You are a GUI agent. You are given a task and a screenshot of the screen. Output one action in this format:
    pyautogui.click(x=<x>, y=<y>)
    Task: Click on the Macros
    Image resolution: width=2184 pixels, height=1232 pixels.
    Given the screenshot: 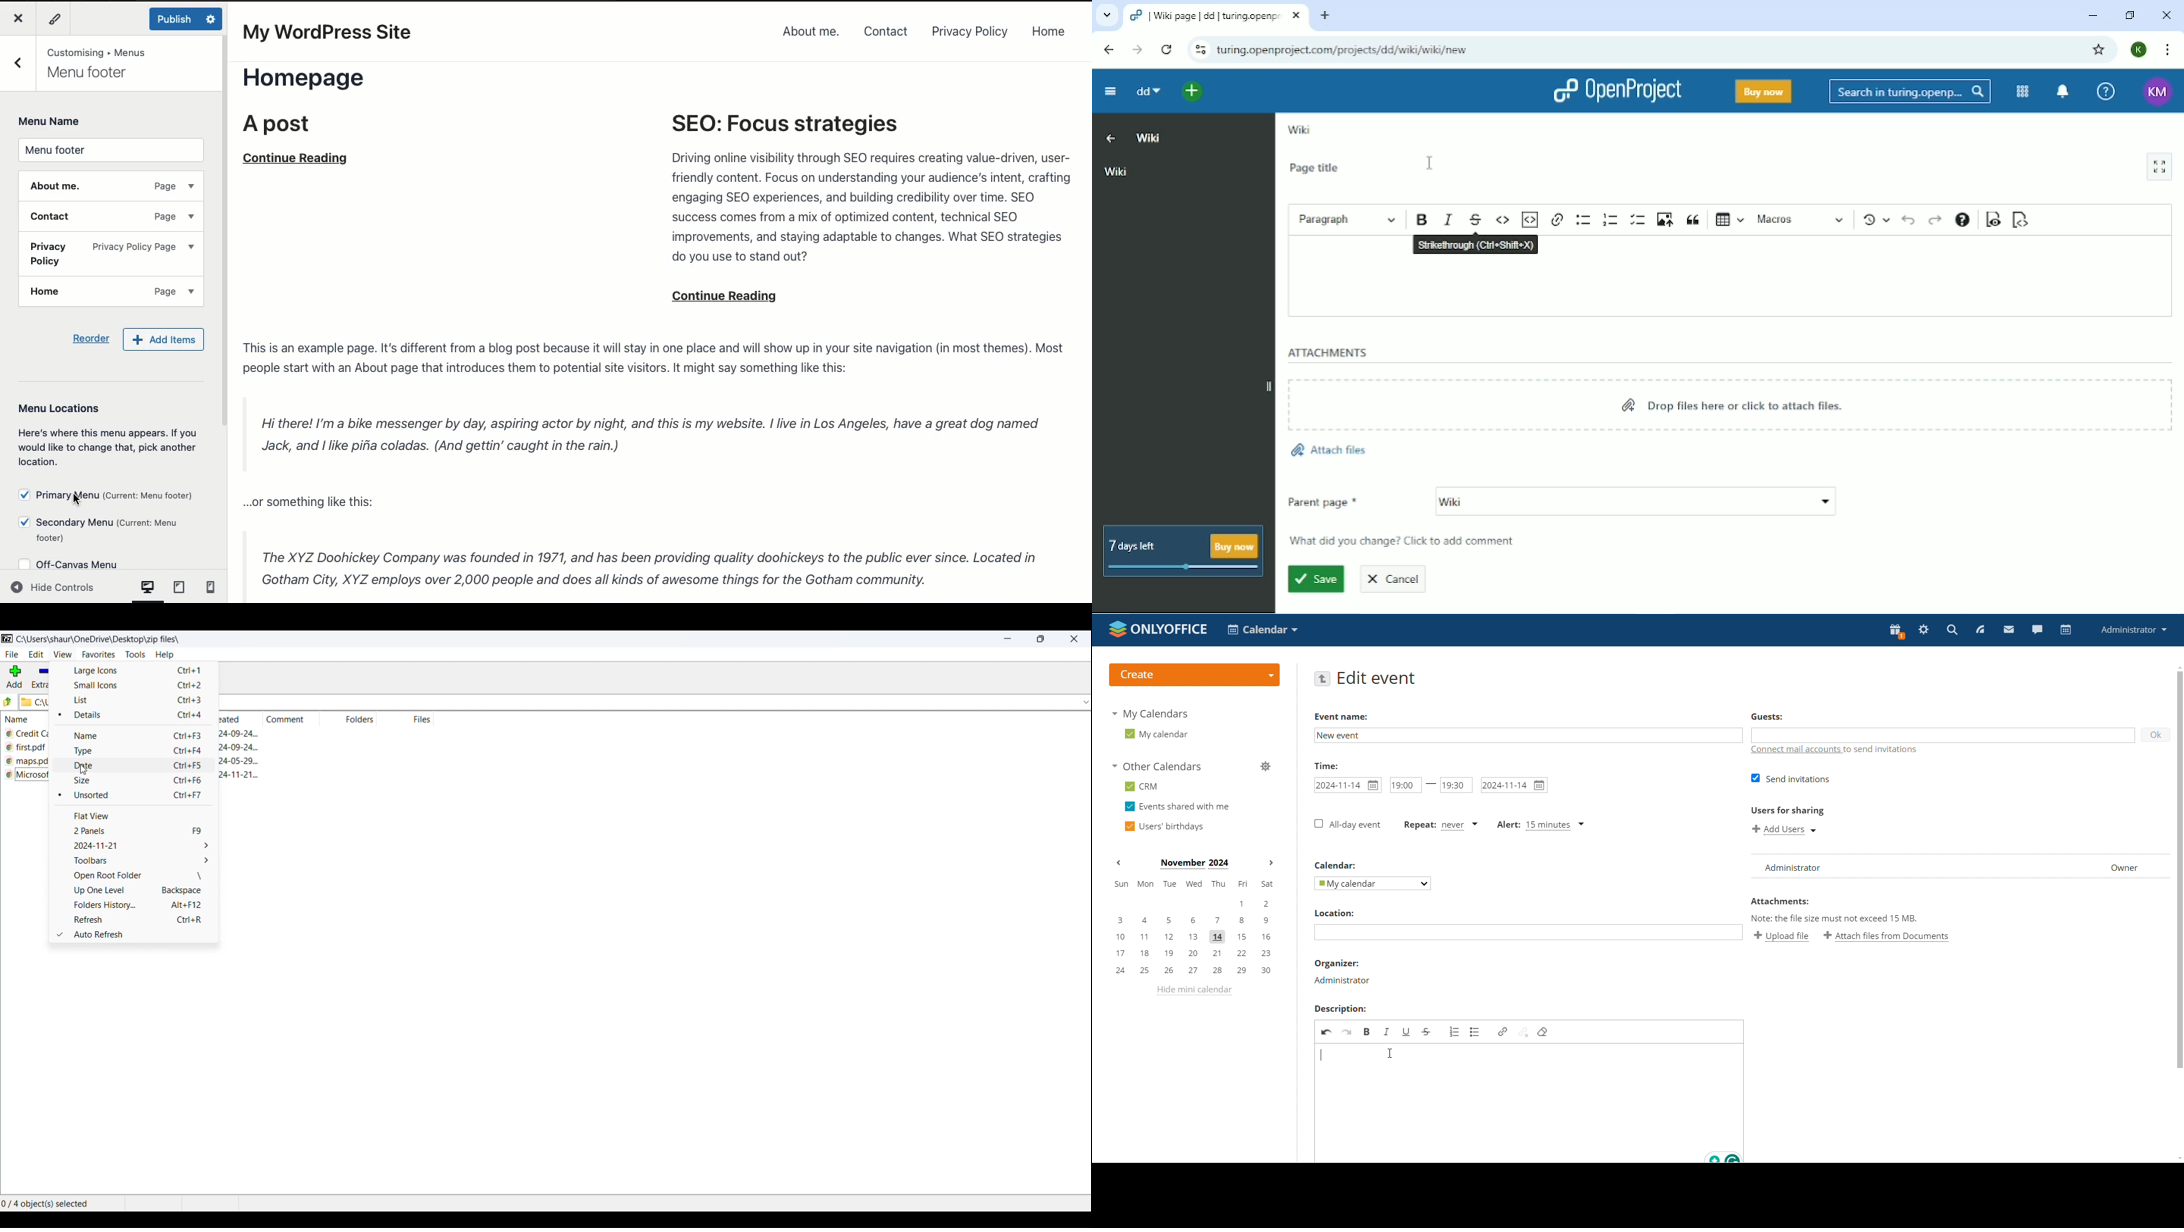 What is the action you would take?
    pyautogui.click(x=1804, y=221)
    